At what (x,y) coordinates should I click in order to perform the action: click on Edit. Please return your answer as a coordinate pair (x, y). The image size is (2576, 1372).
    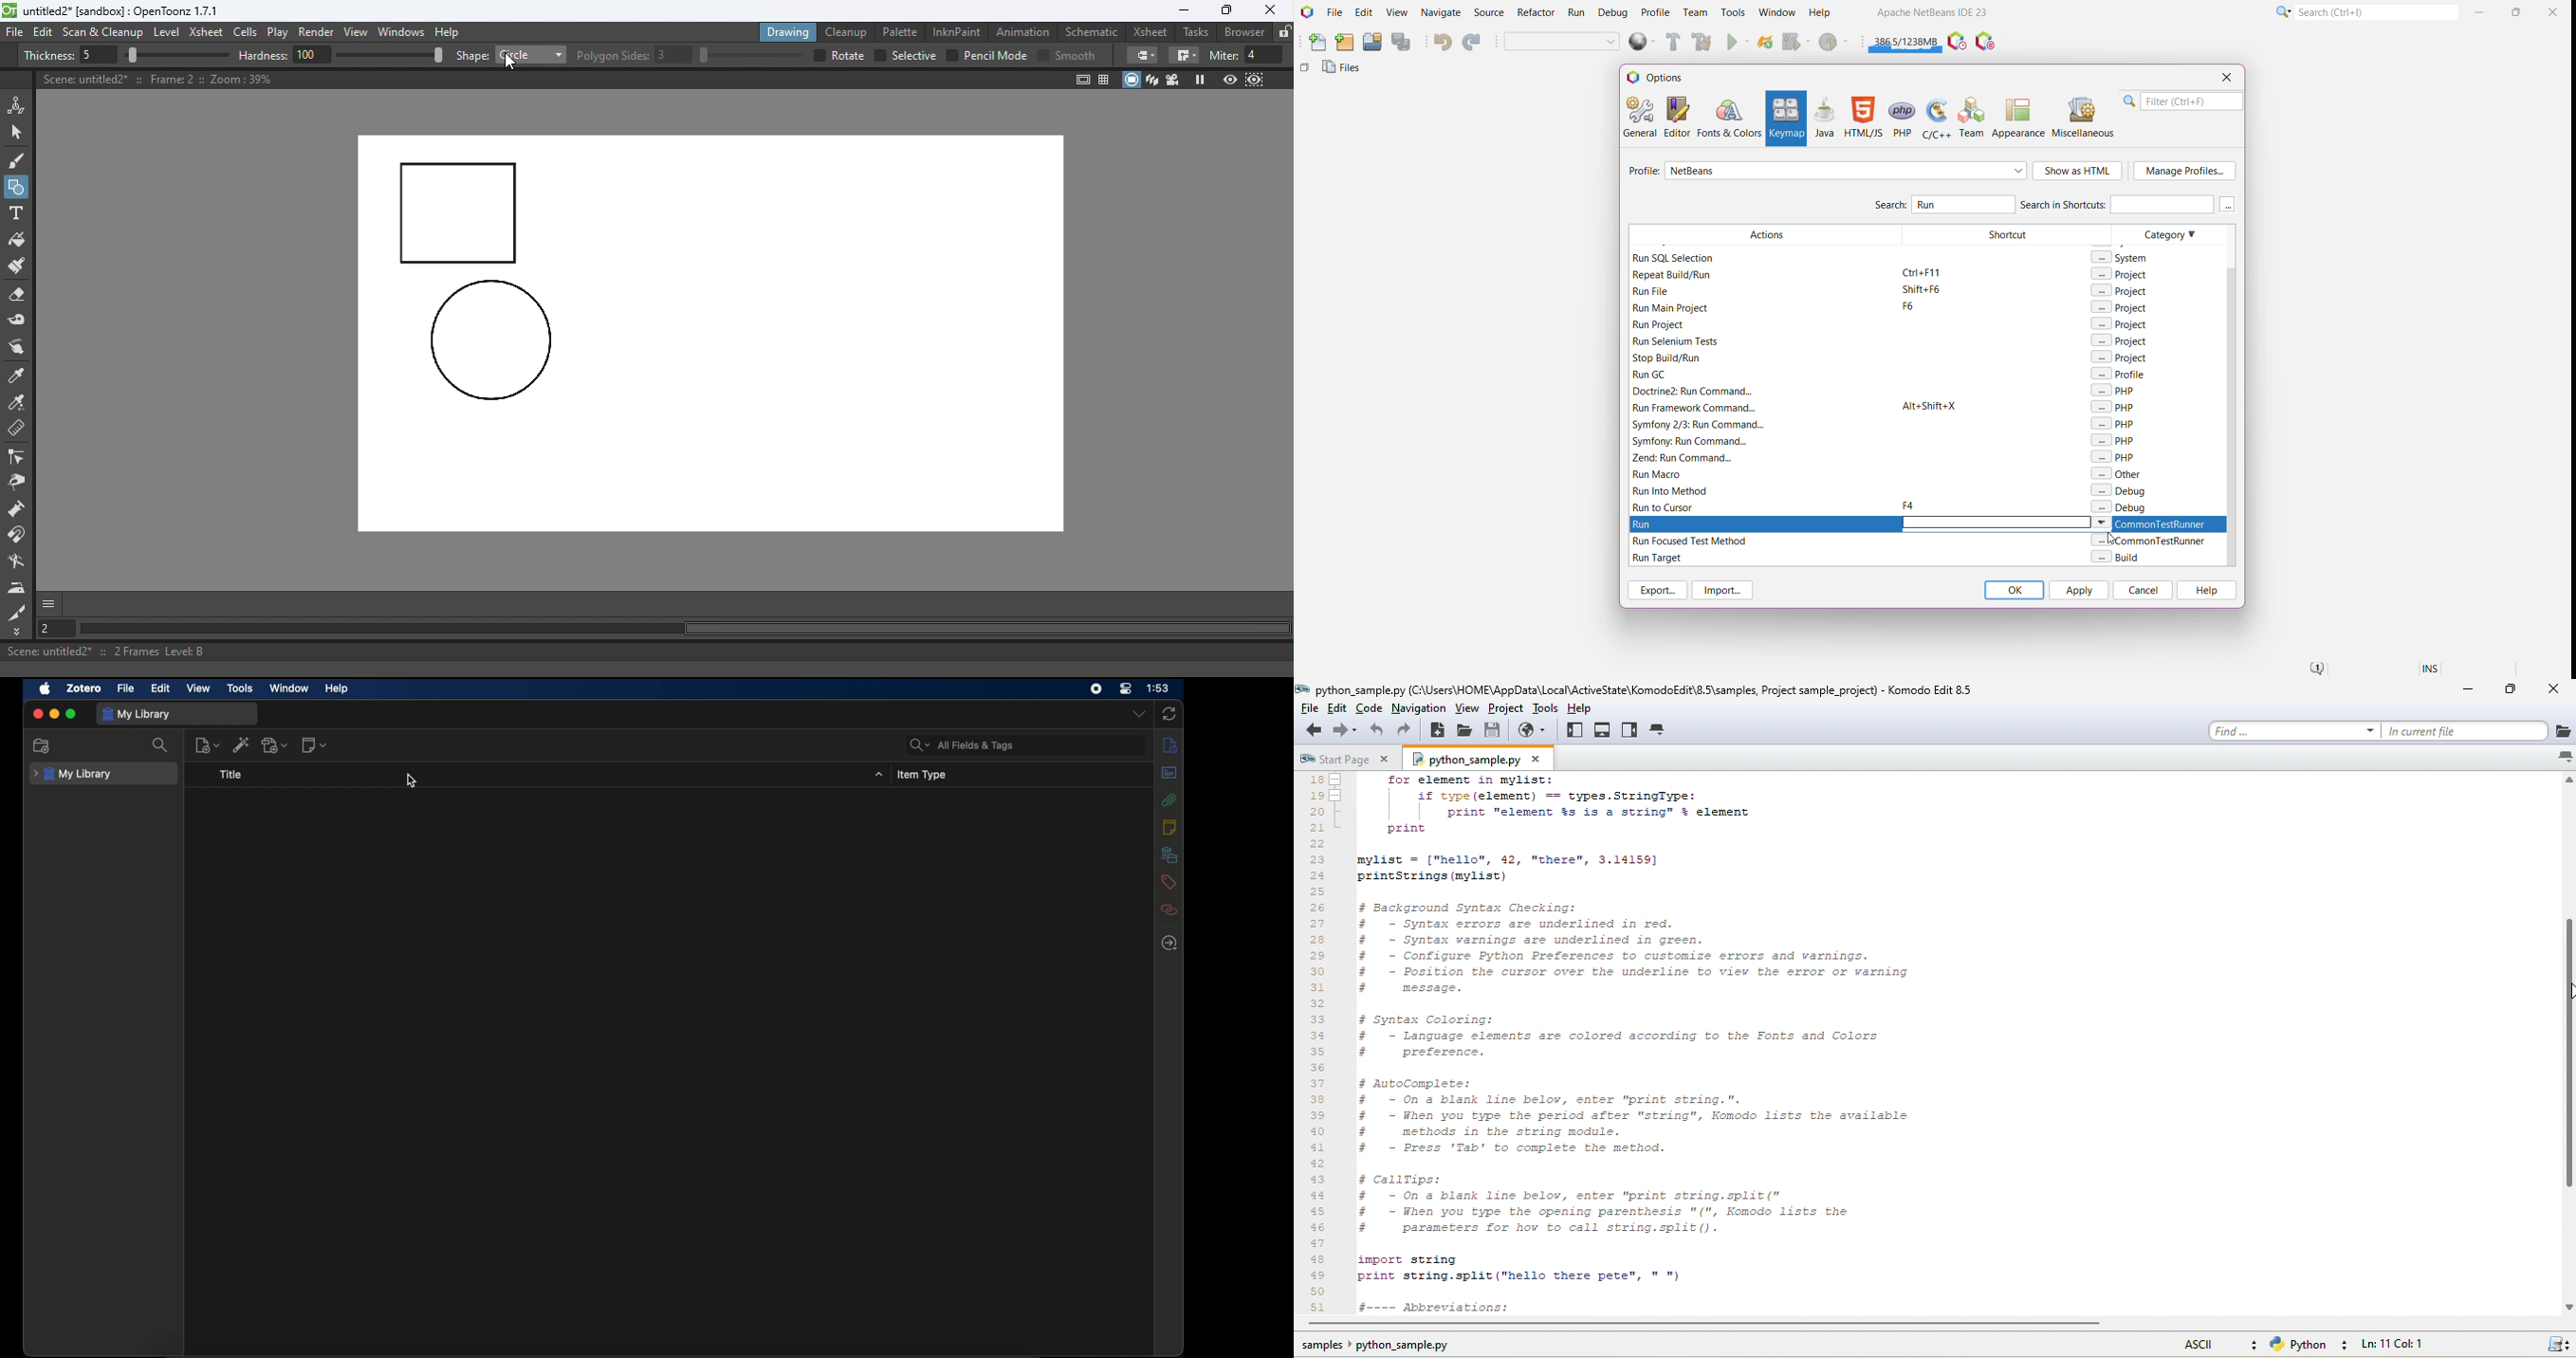
    Looking at the image, I should click on (45, 32).